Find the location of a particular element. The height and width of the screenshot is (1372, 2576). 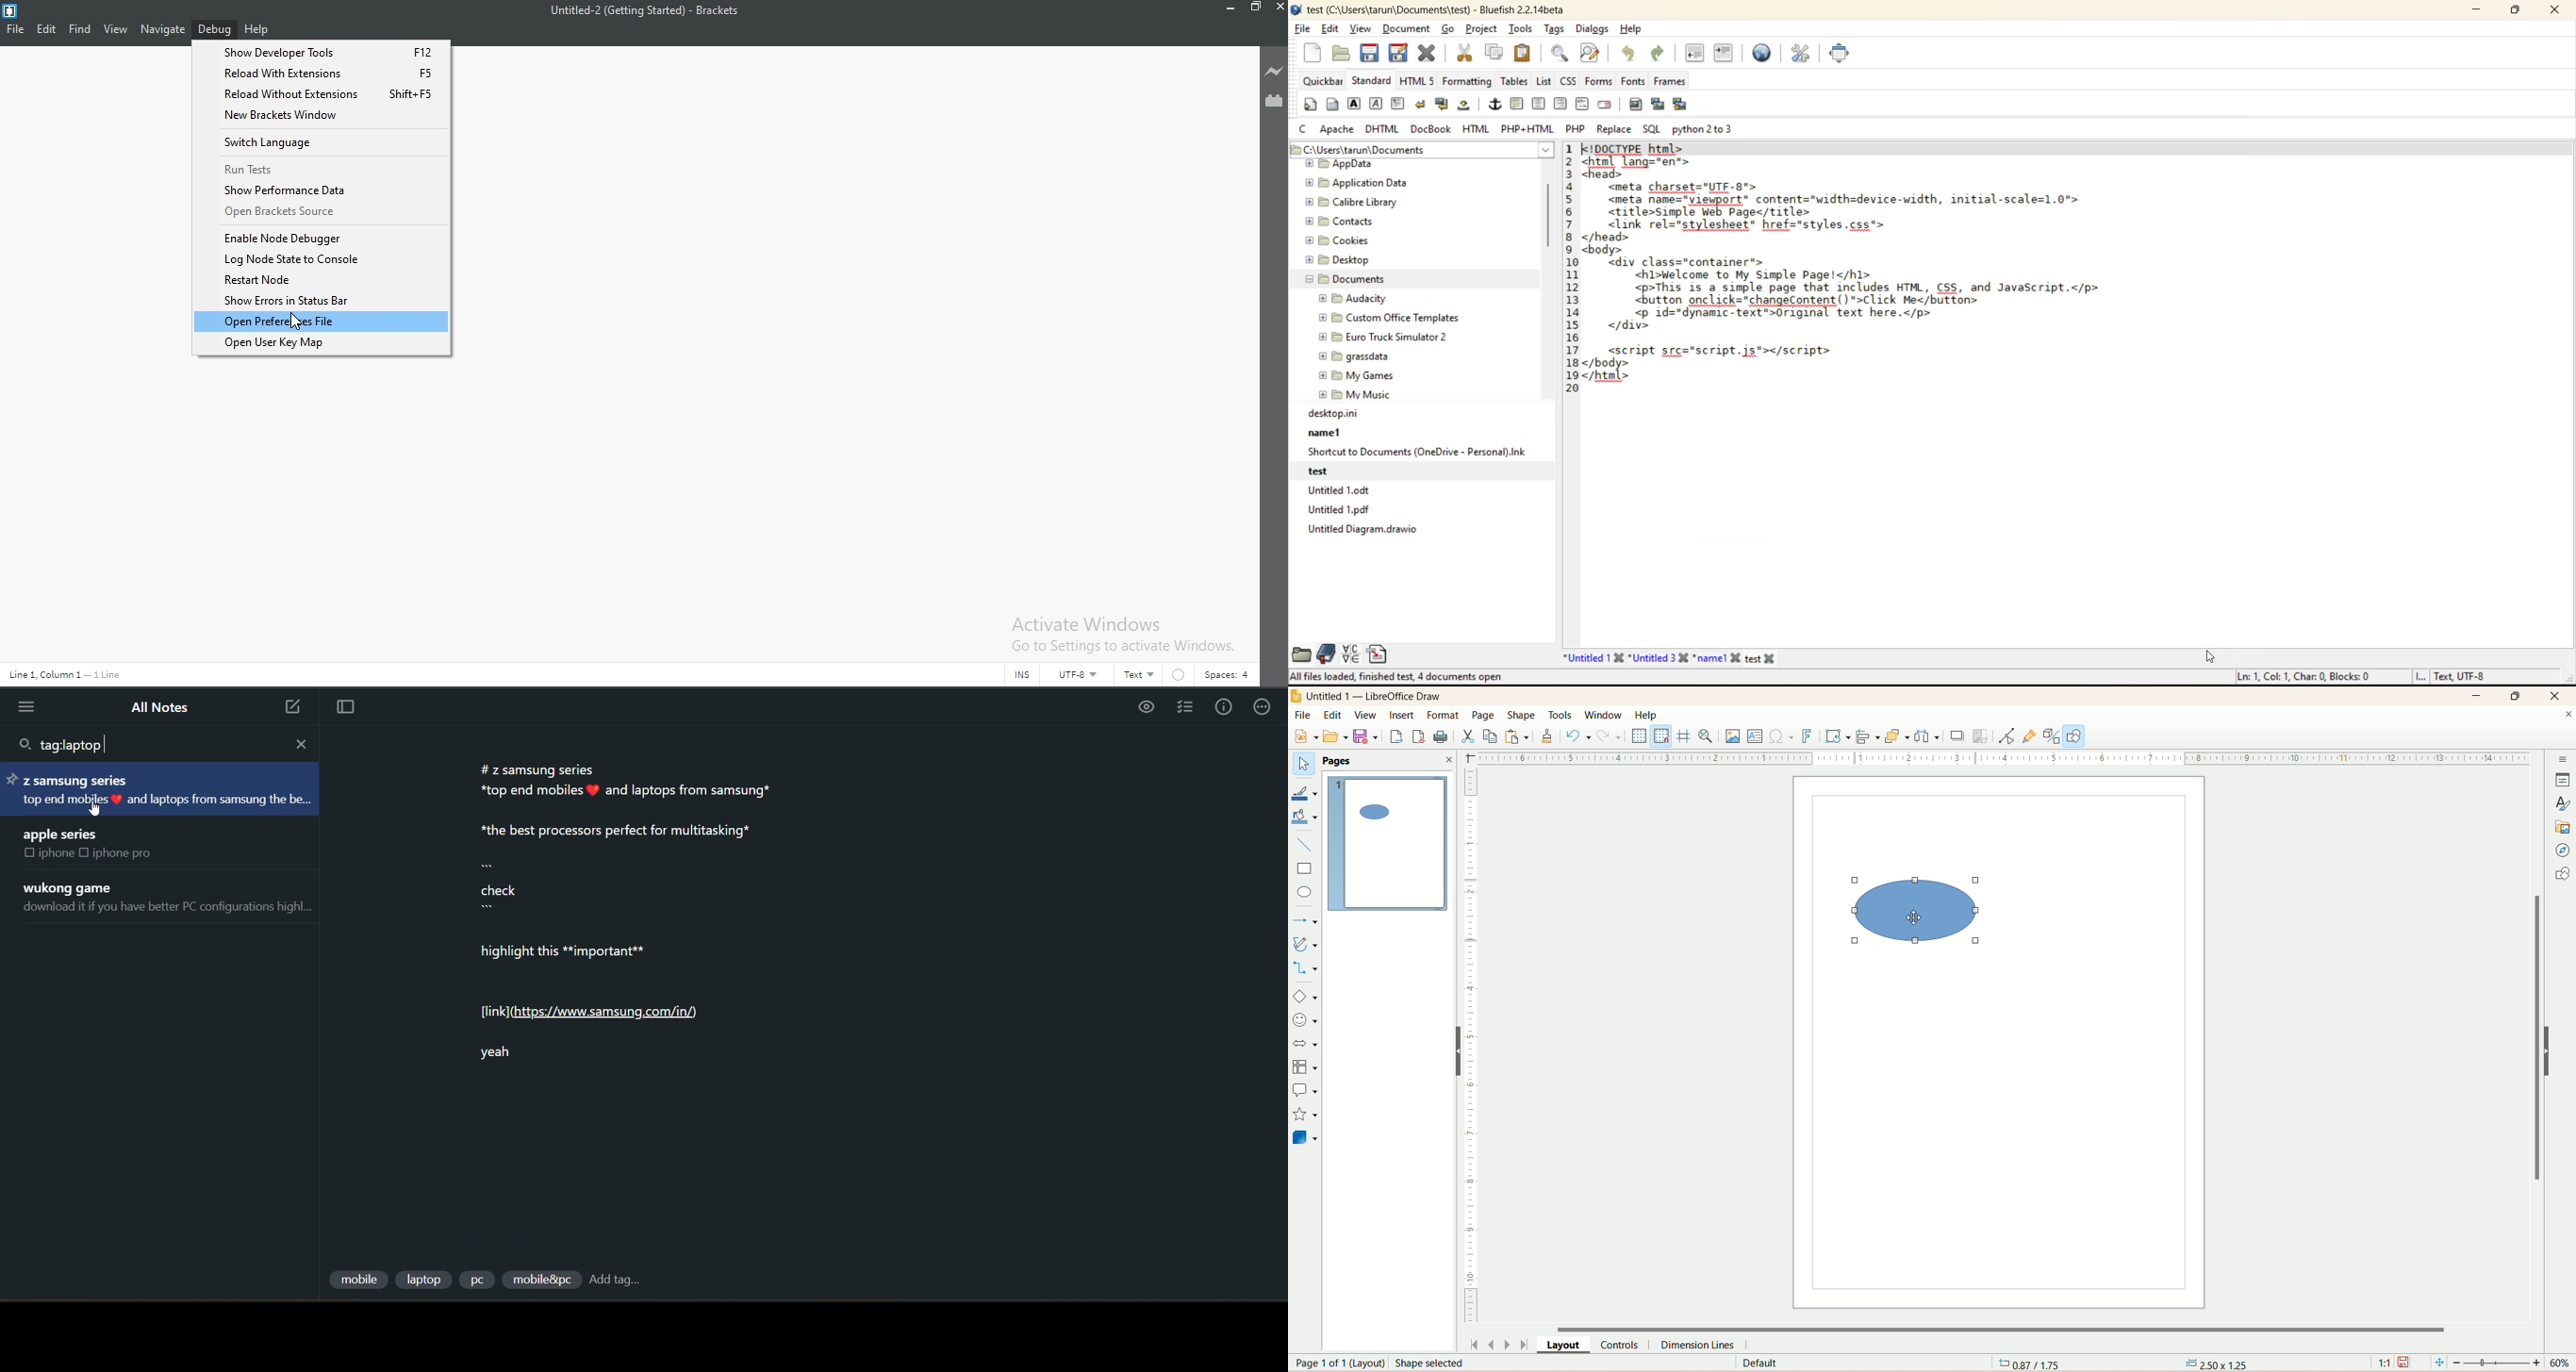

search tag/note is located at coordinates (62, 746).